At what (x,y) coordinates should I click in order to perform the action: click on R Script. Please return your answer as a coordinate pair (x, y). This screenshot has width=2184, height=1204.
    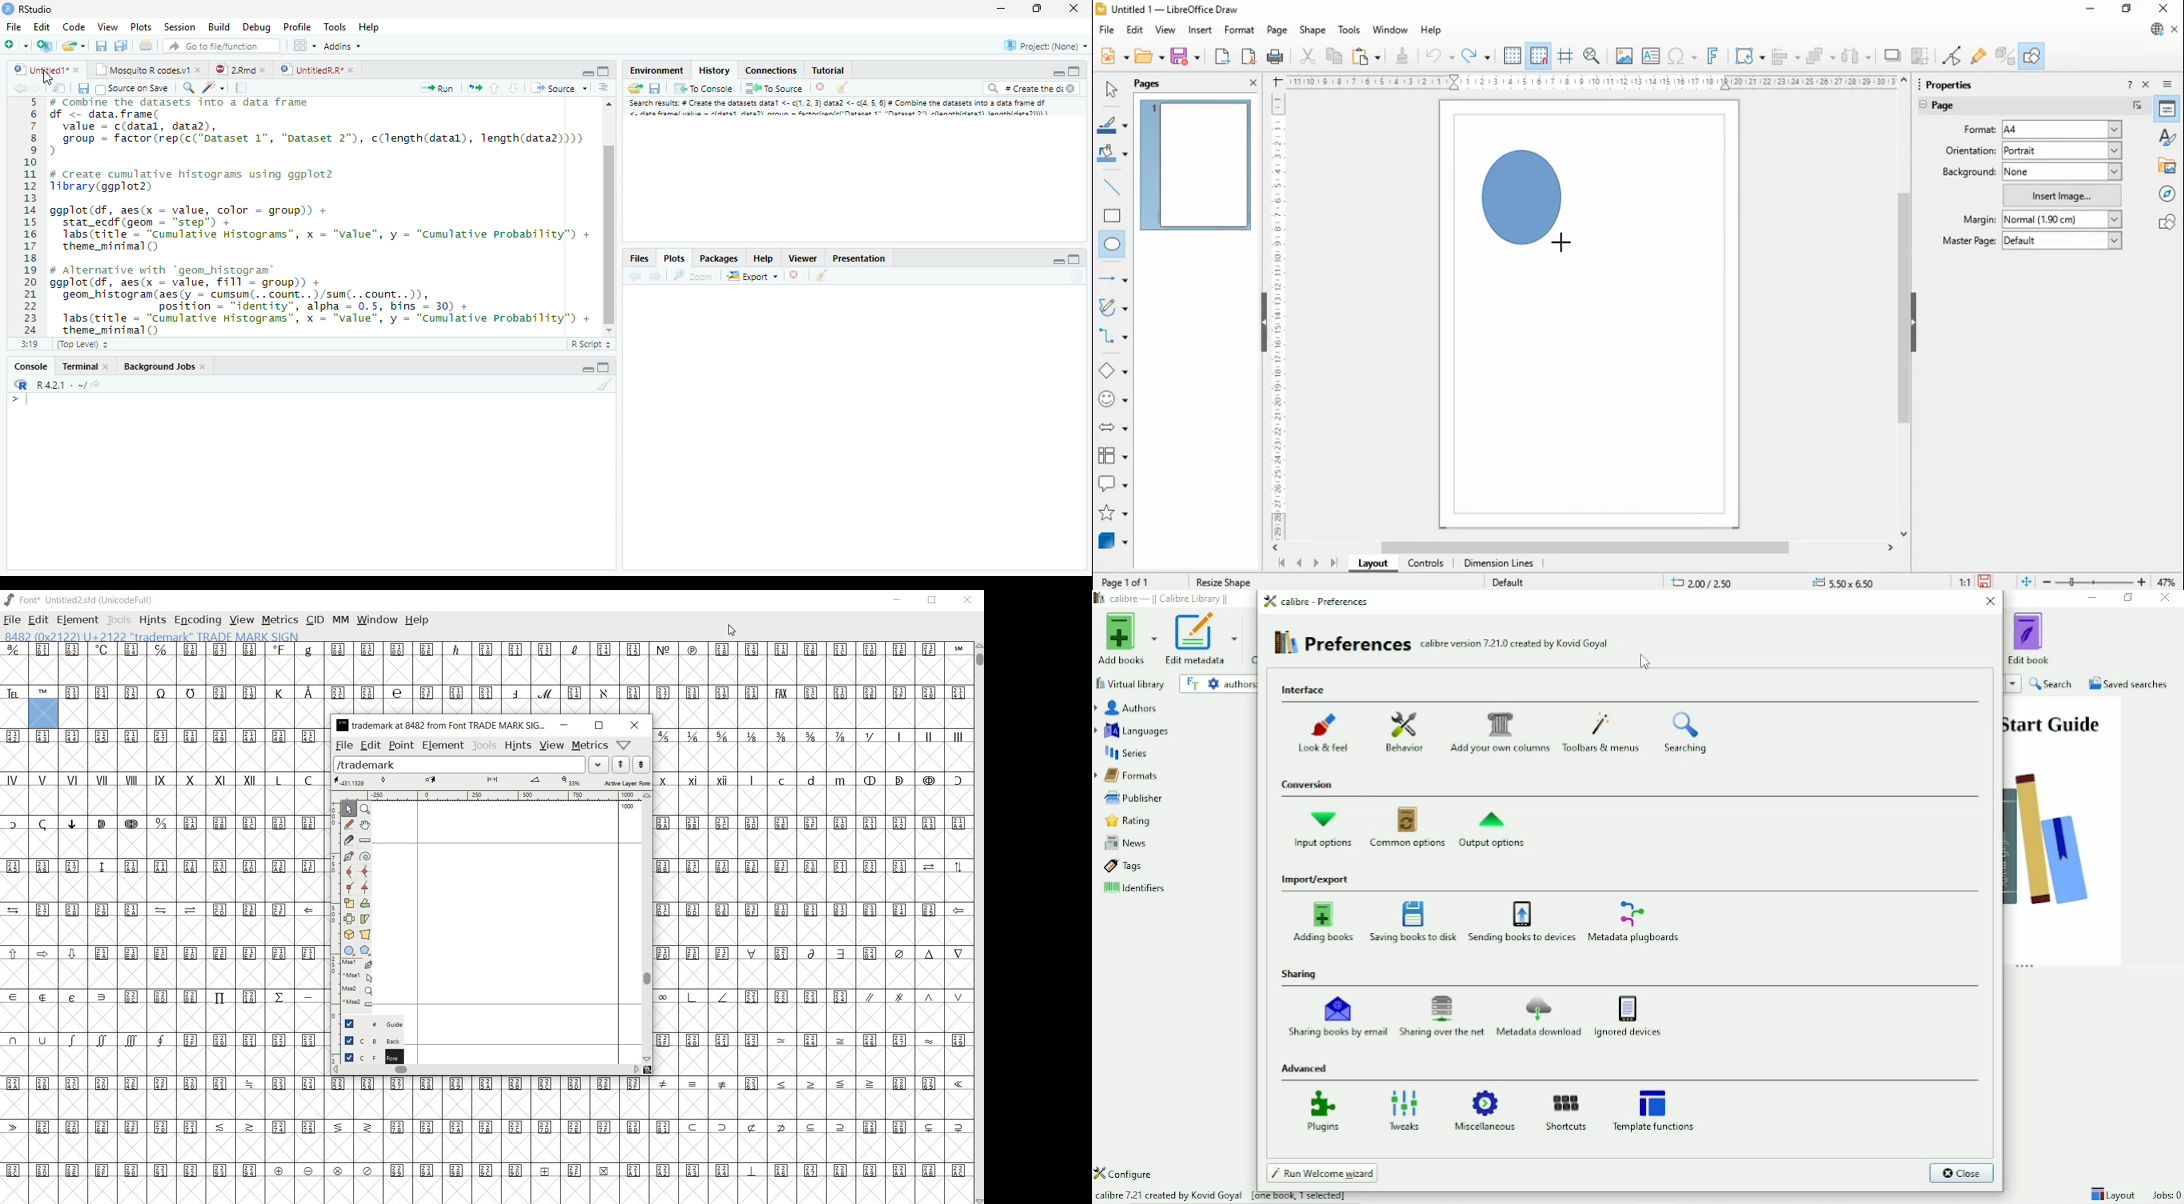
    Looking at the image, I should click on (591, 344).